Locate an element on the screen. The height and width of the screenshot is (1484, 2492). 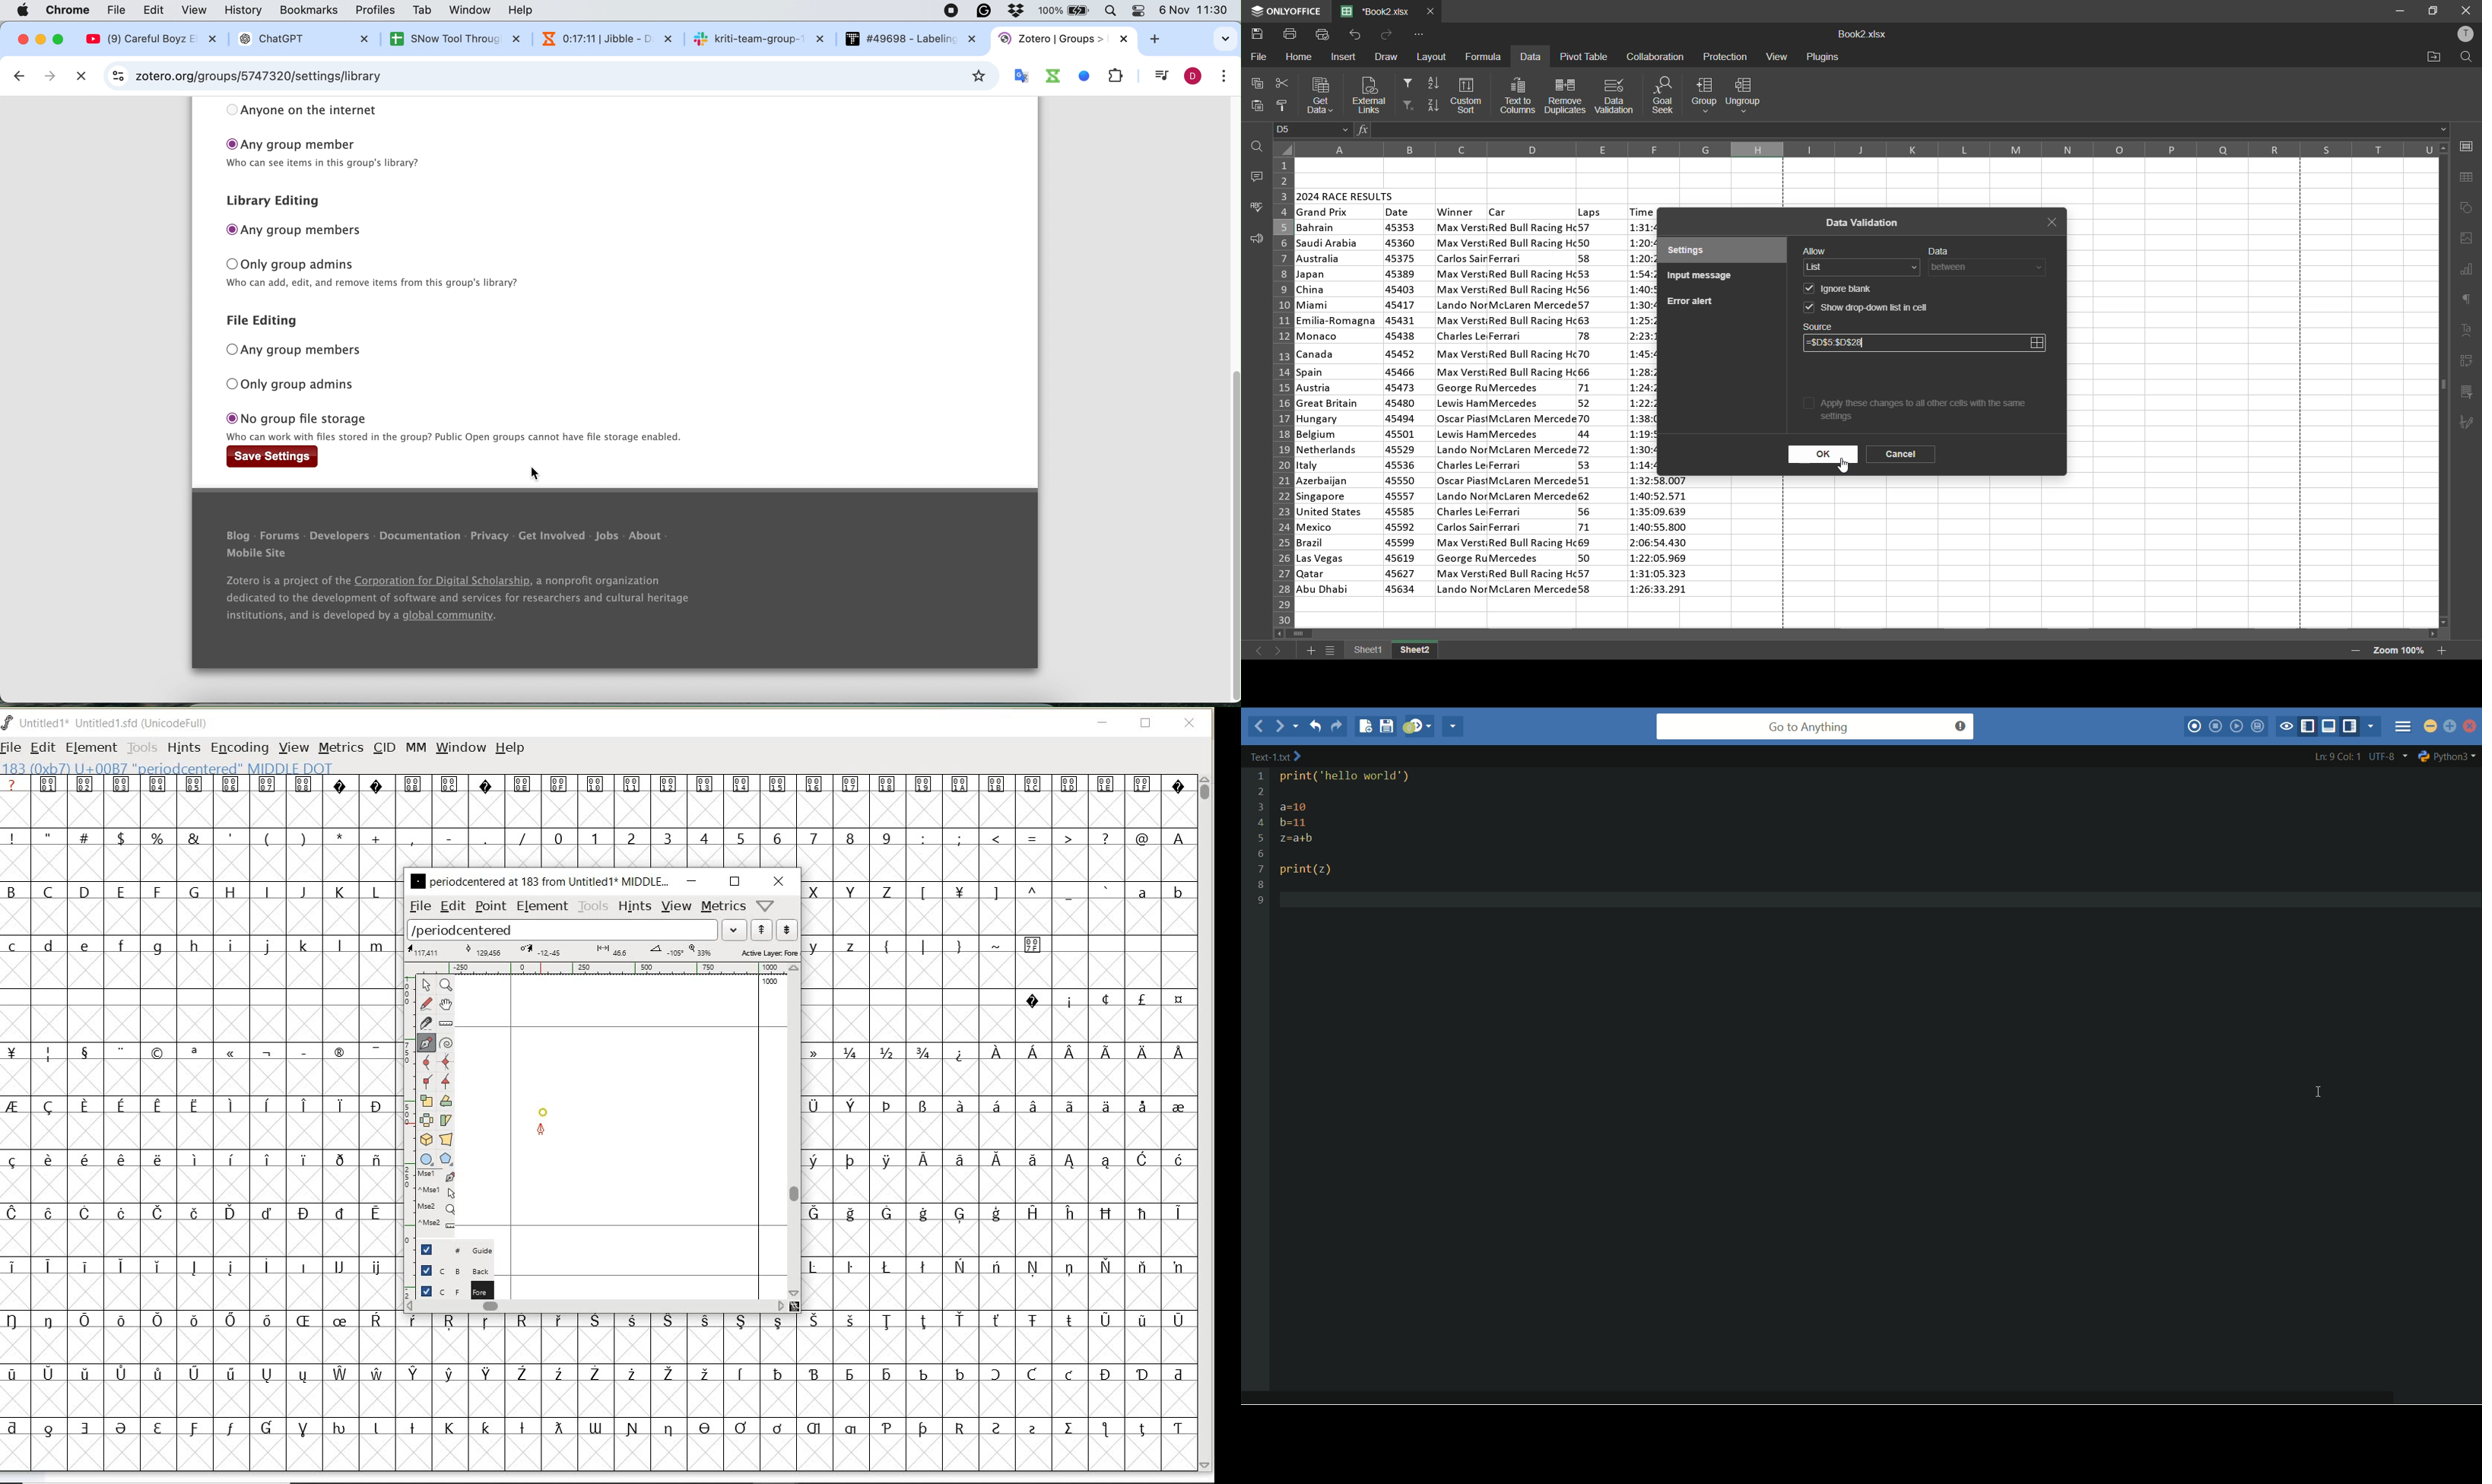
uppercase letters is located at coordinates (196, 892).